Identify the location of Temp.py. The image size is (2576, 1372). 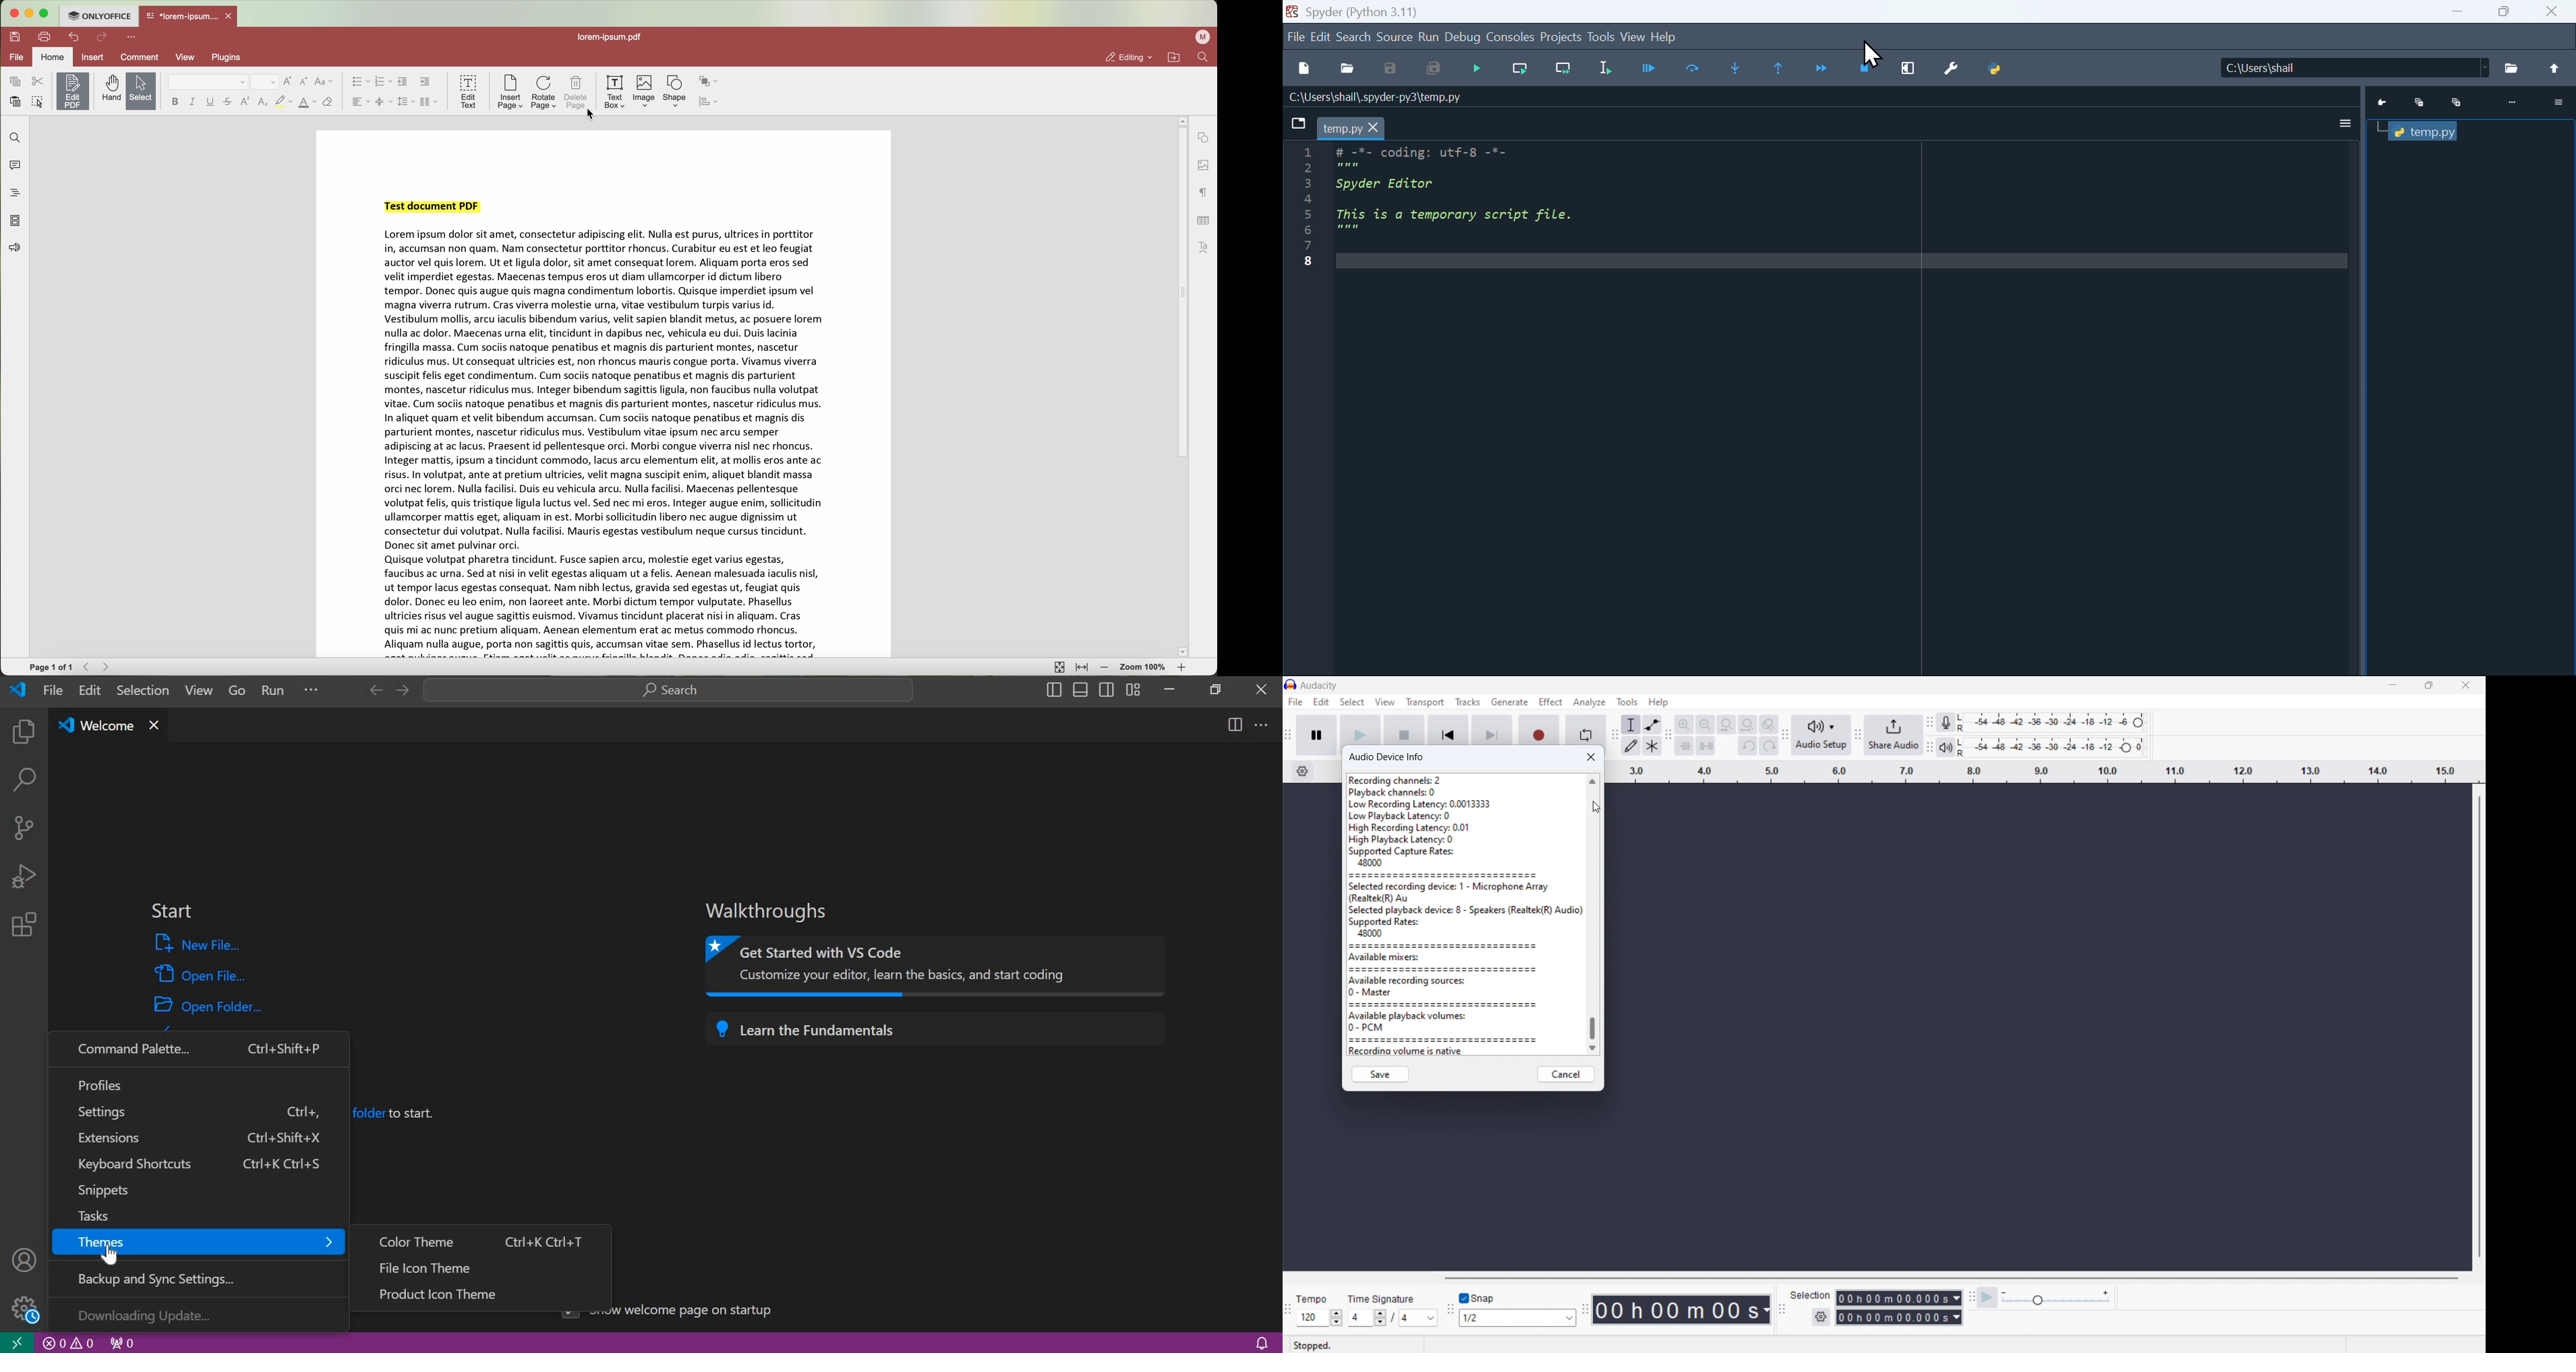
(2428, 132).